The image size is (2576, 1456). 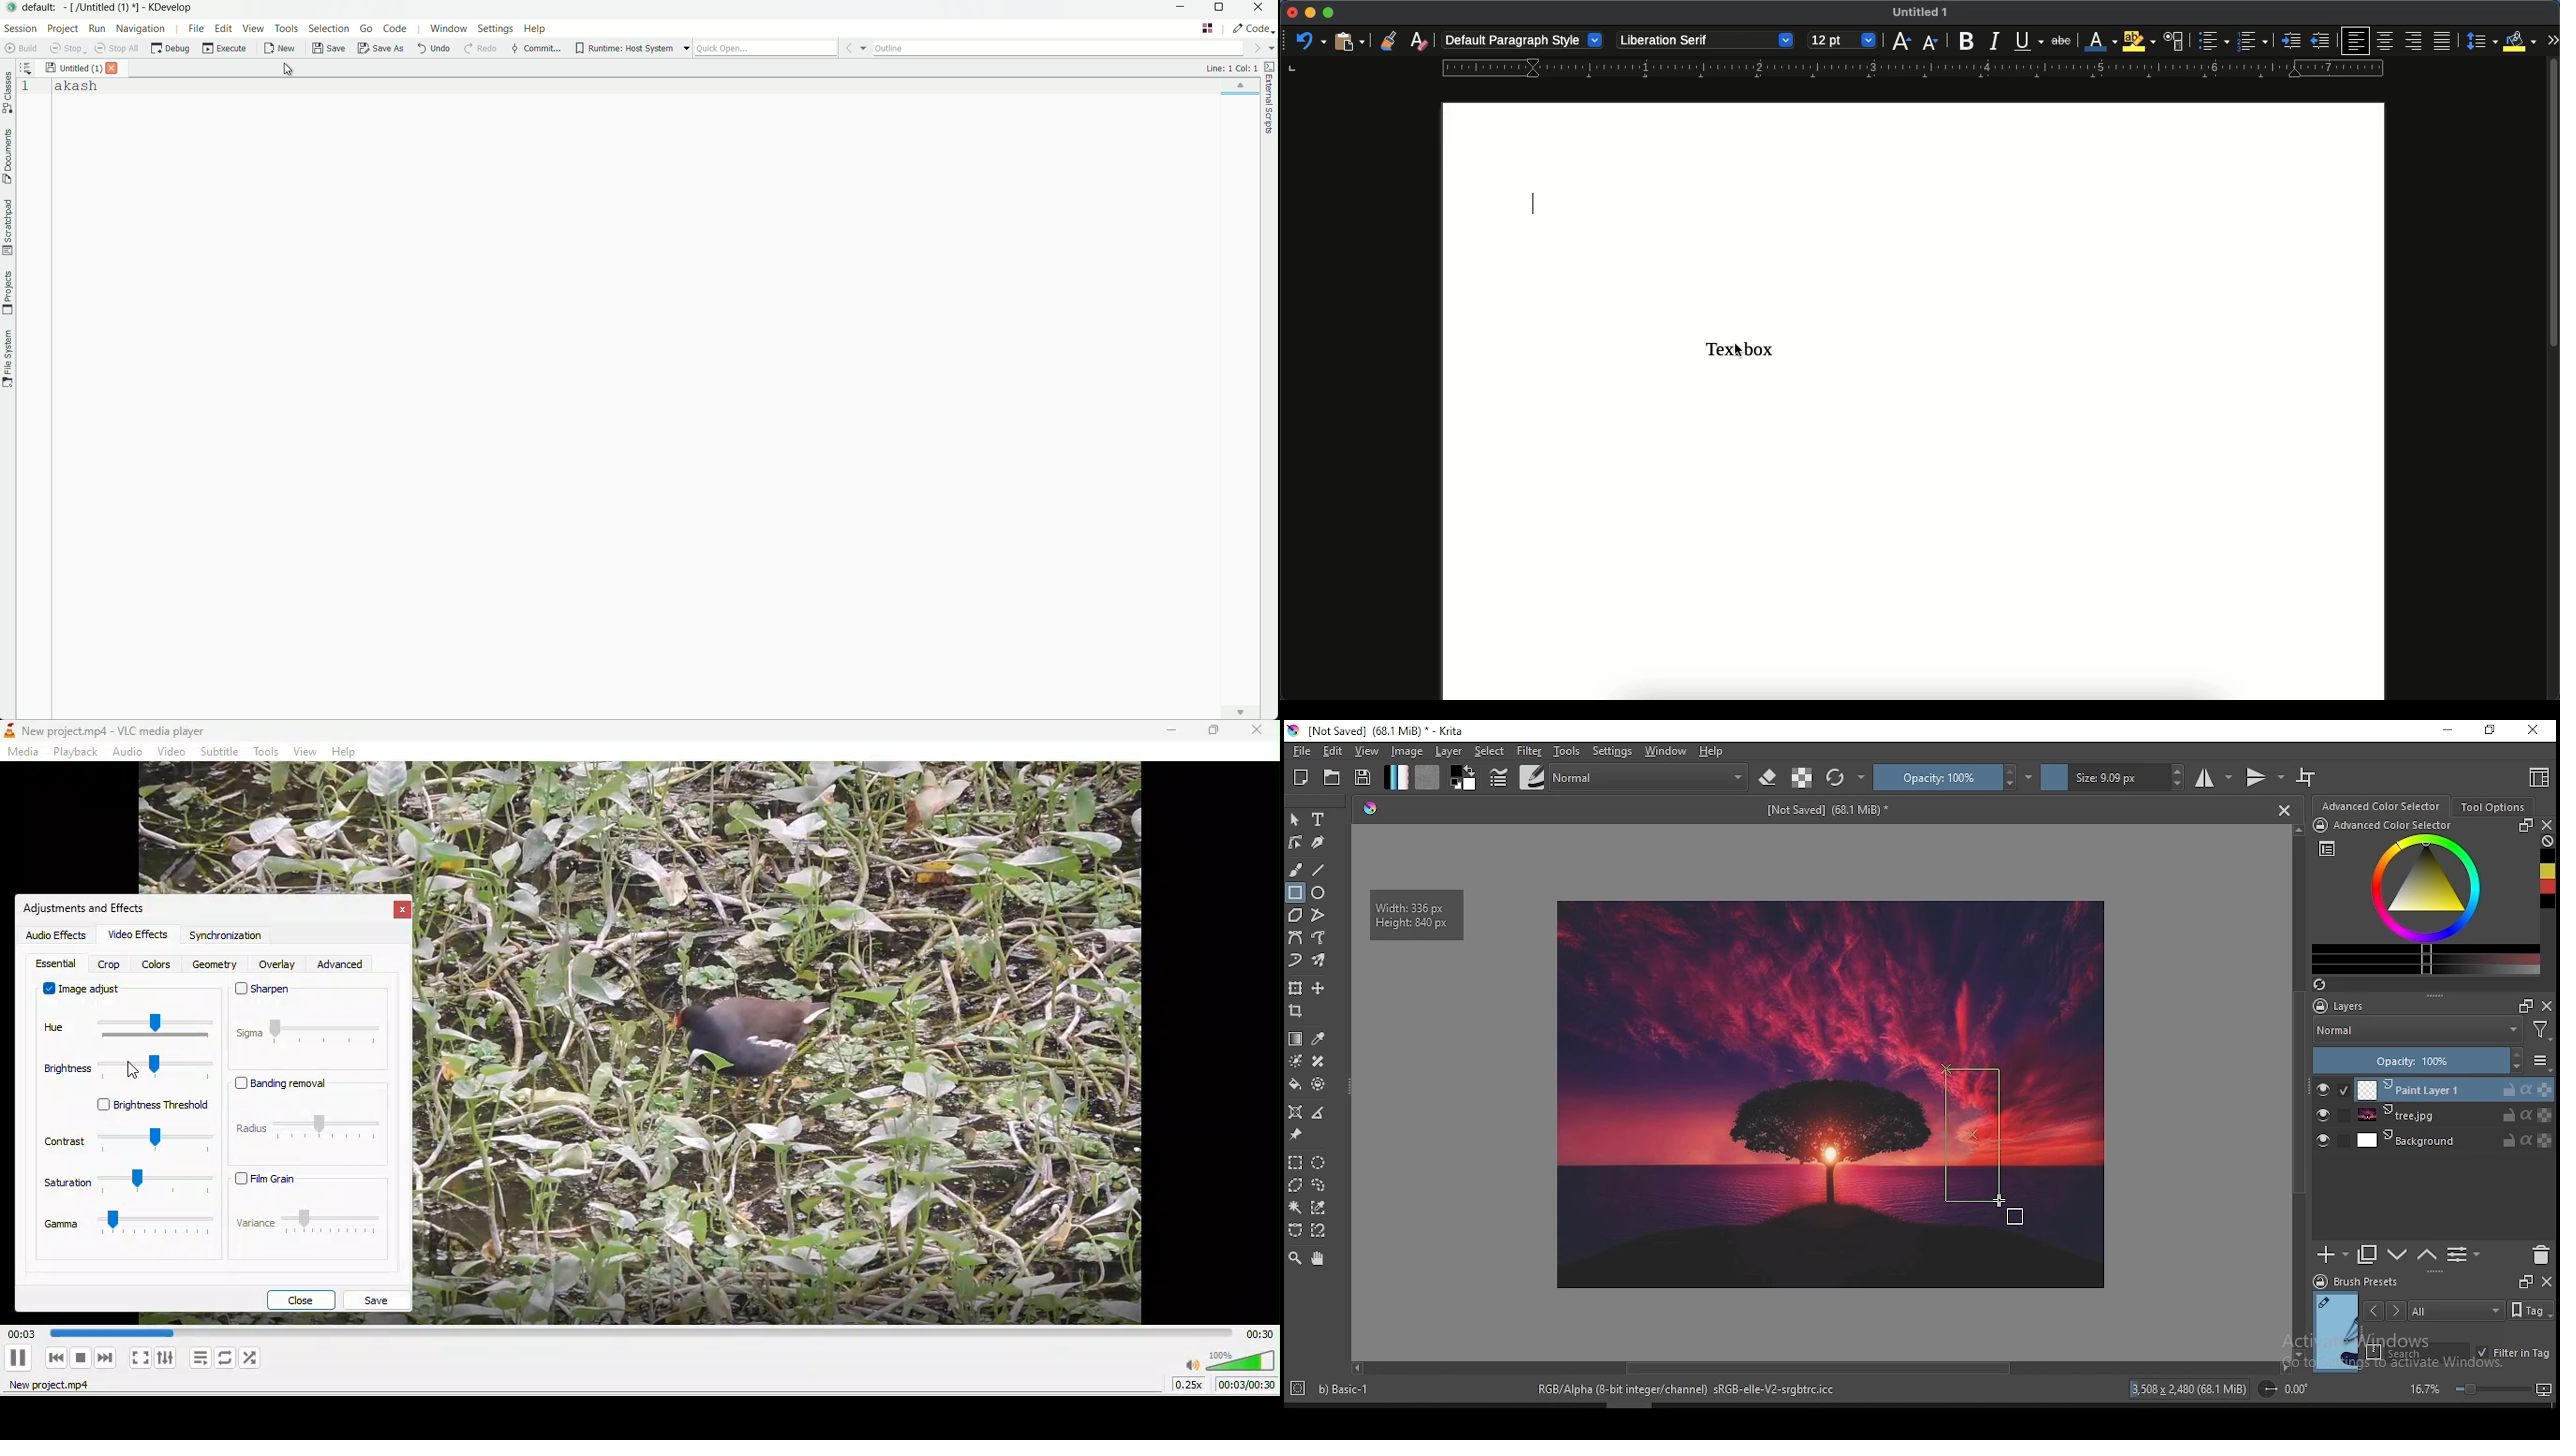 I want to click on view, so click(x=1369, y=752).